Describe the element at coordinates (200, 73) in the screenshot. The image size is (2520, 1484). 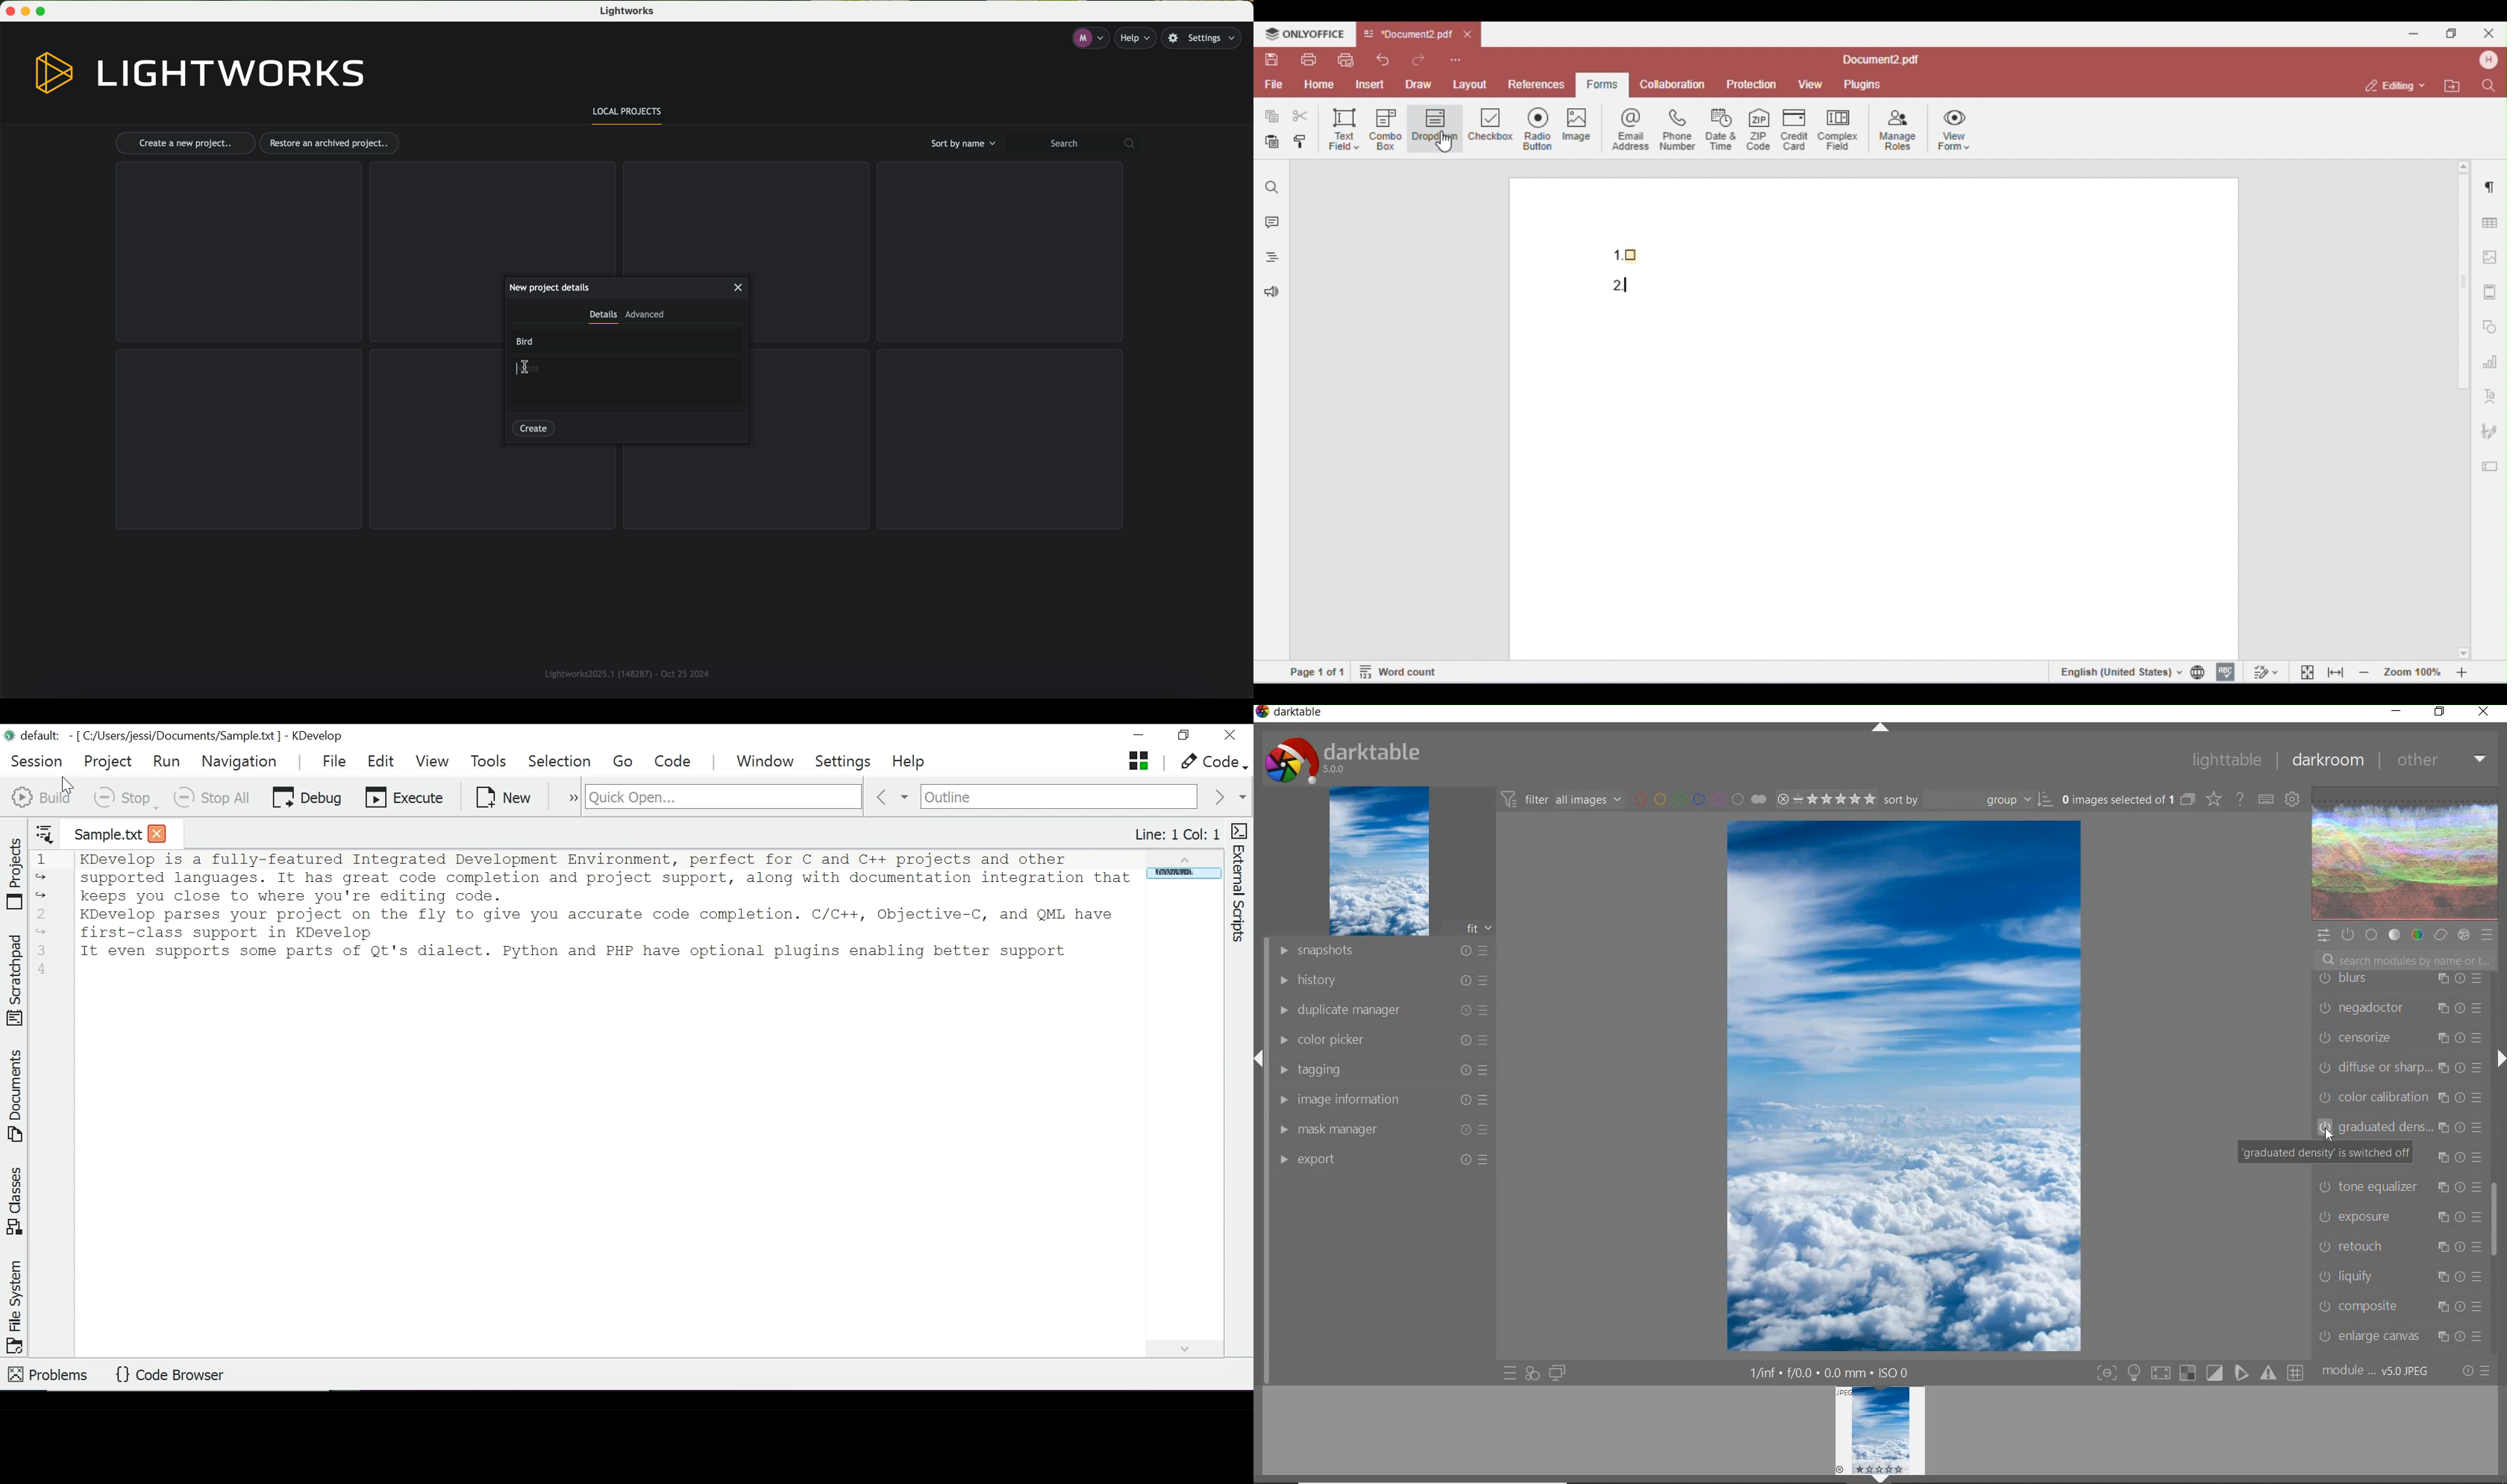
I see `Lightworks logo` at that location.